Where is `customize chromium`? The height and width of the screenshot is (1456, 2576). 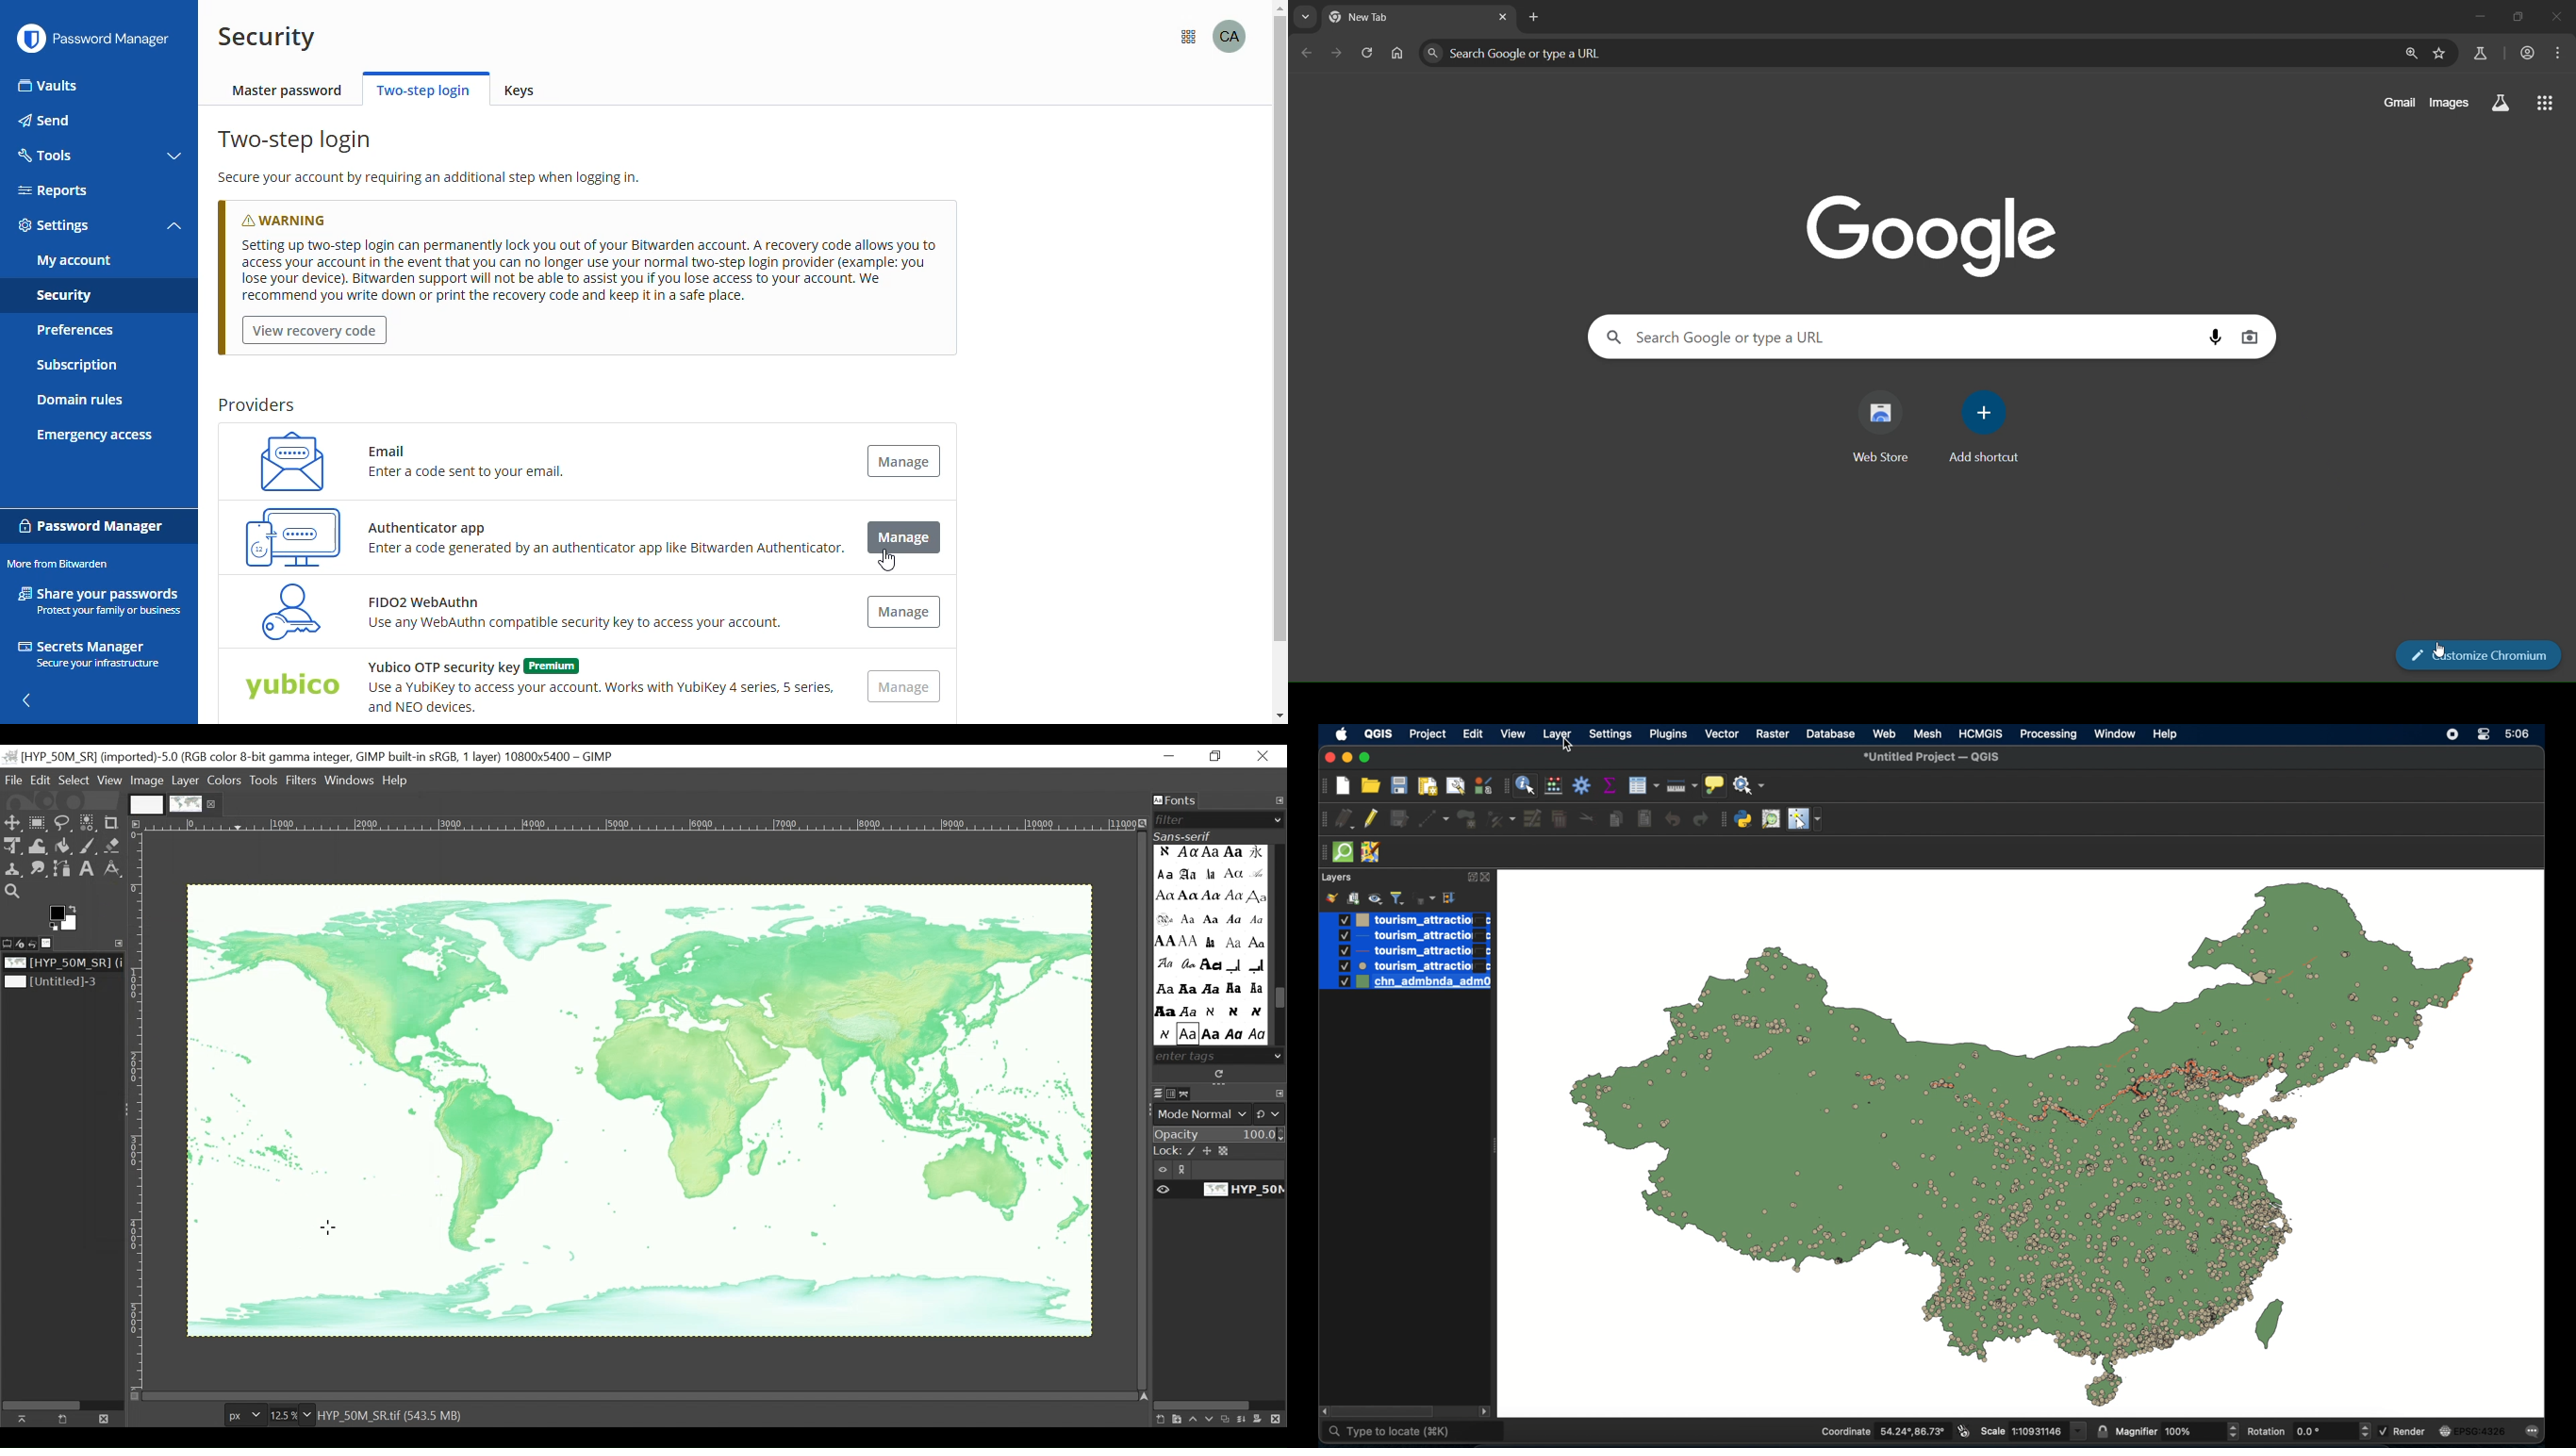 customize chromium is located at coordinates (2479, 655).